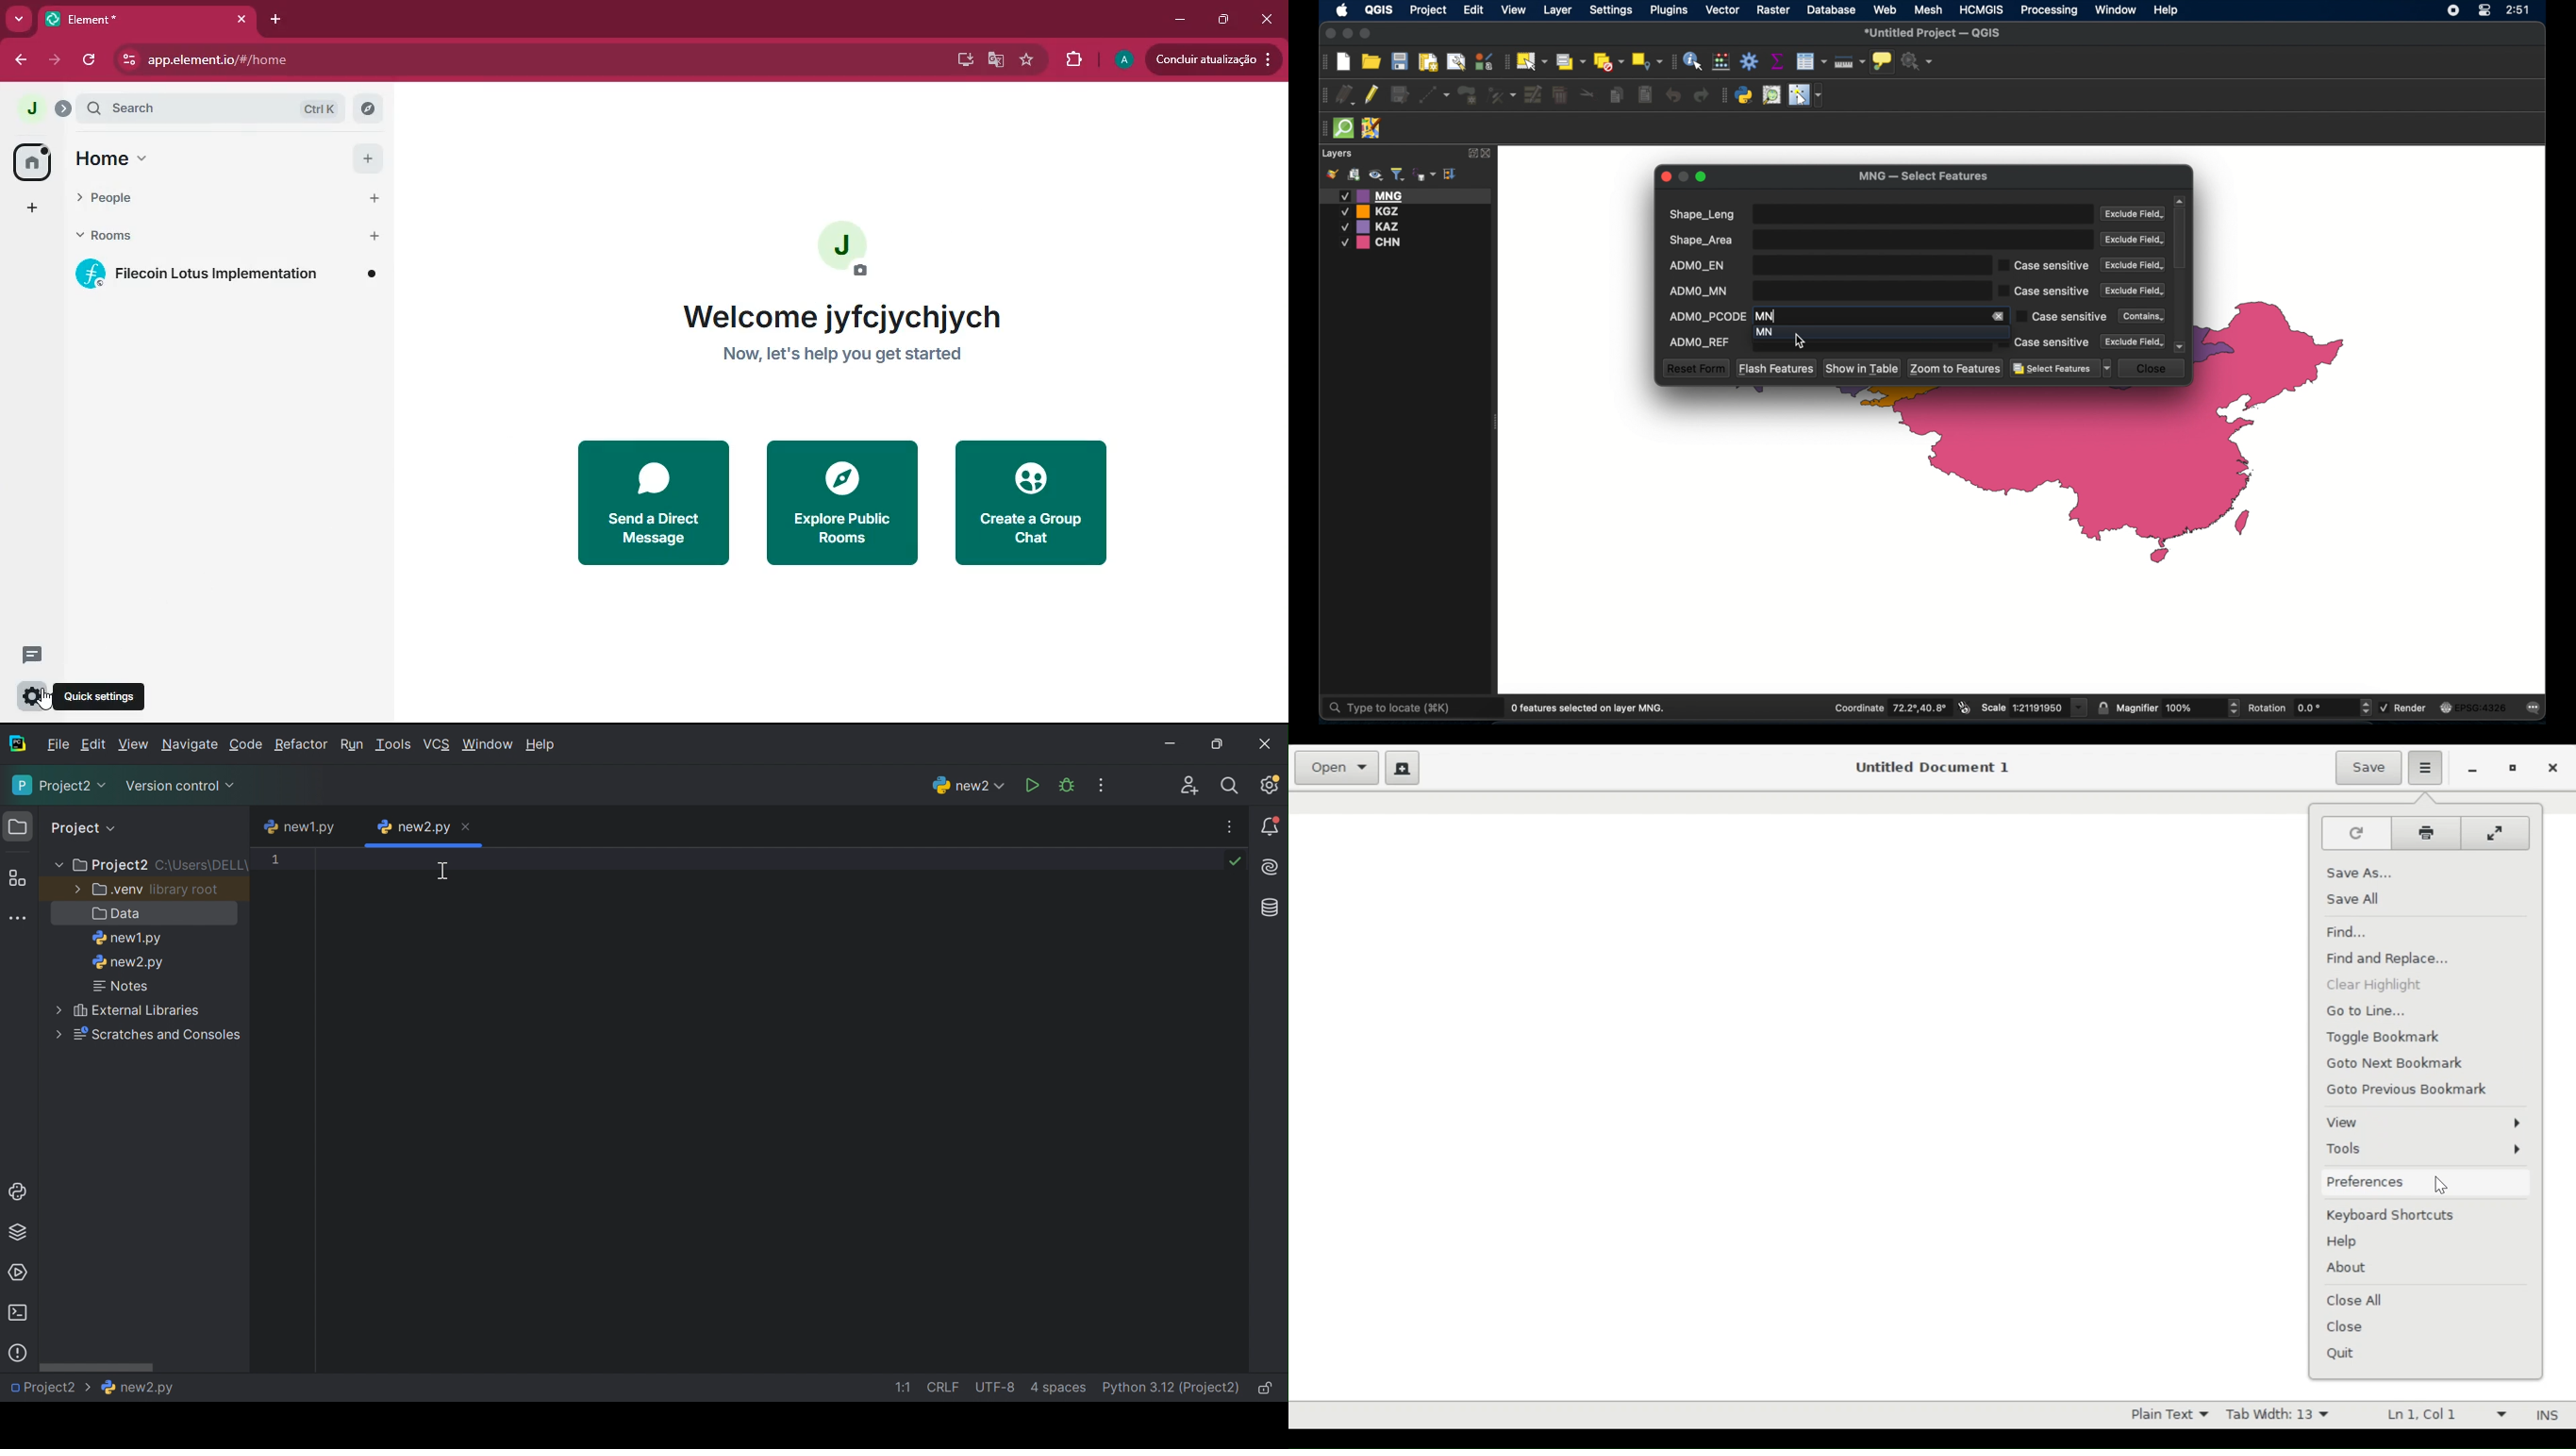 This screenshot has width=2576, height=1456. Describe the element at coordinates (1212, 58) in the screenshot. I see `conduir atualizacao` at that location.